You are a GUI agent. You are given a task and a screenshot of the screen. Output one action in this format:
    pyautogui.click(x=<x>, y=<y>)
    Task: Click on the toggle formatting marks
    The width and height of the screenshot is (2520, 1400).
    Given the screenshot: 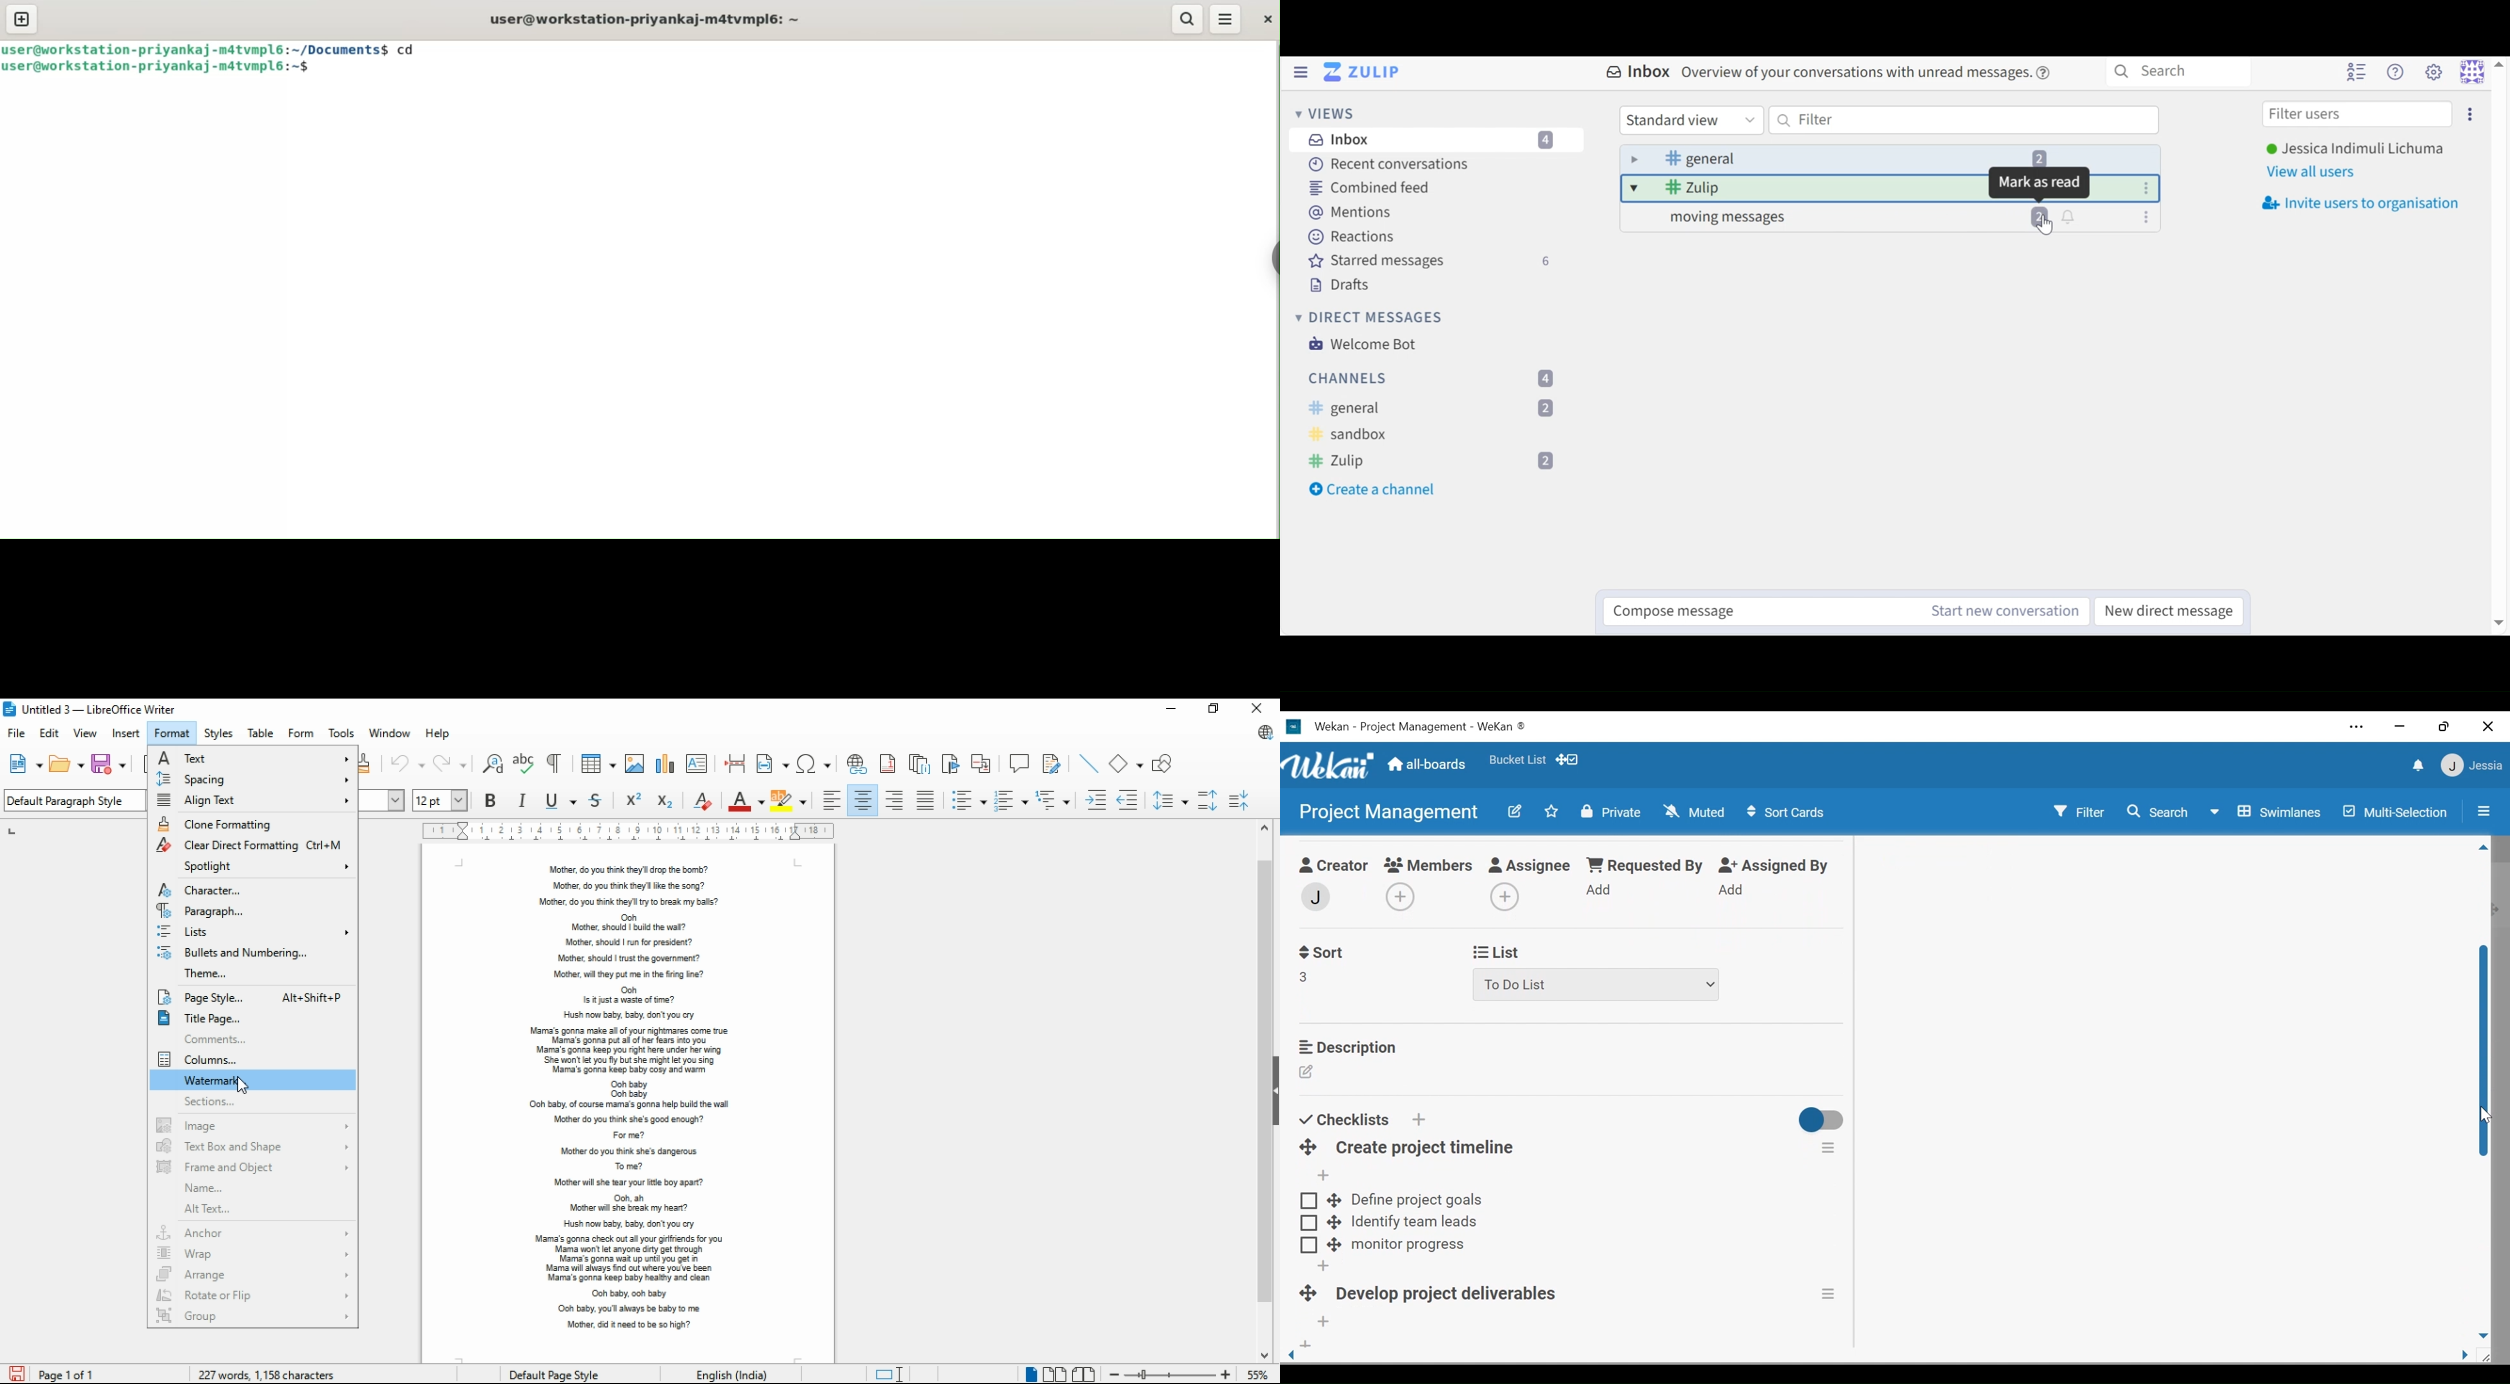 What is the action you would take?
    pyautogui.click(x=556, y=764)
    